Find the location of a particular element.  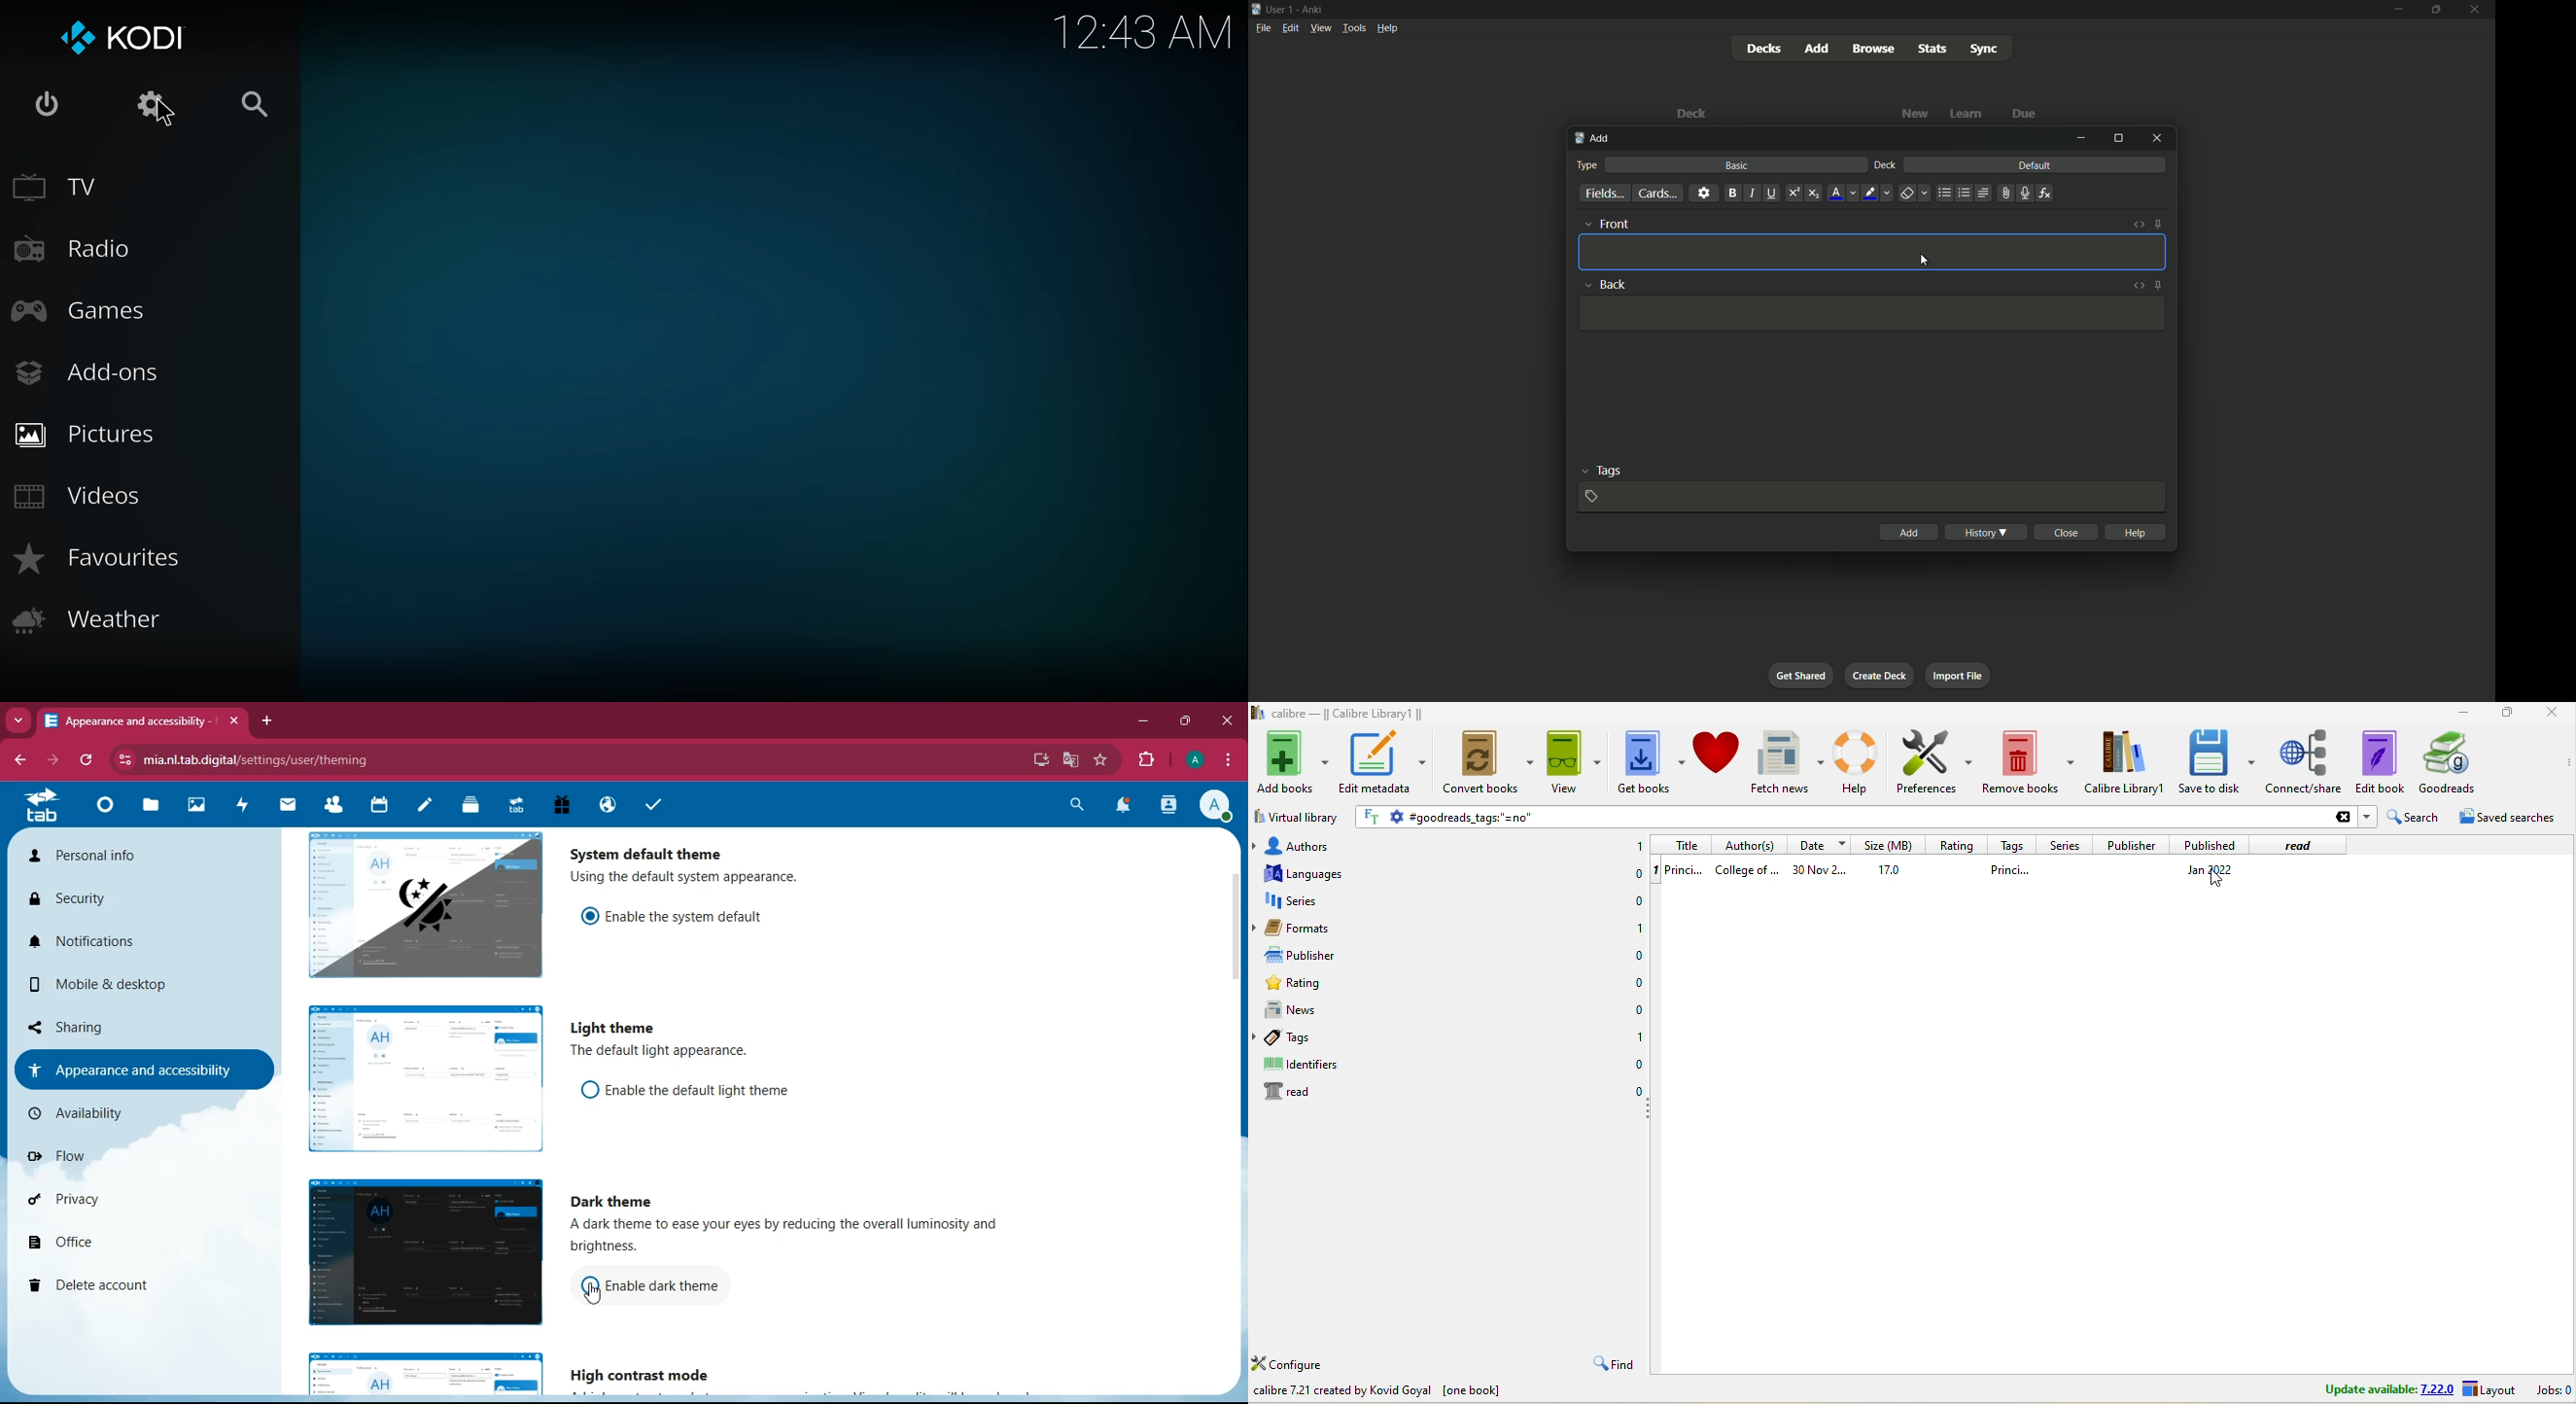

add-ons is located at coordinates (94, 369).